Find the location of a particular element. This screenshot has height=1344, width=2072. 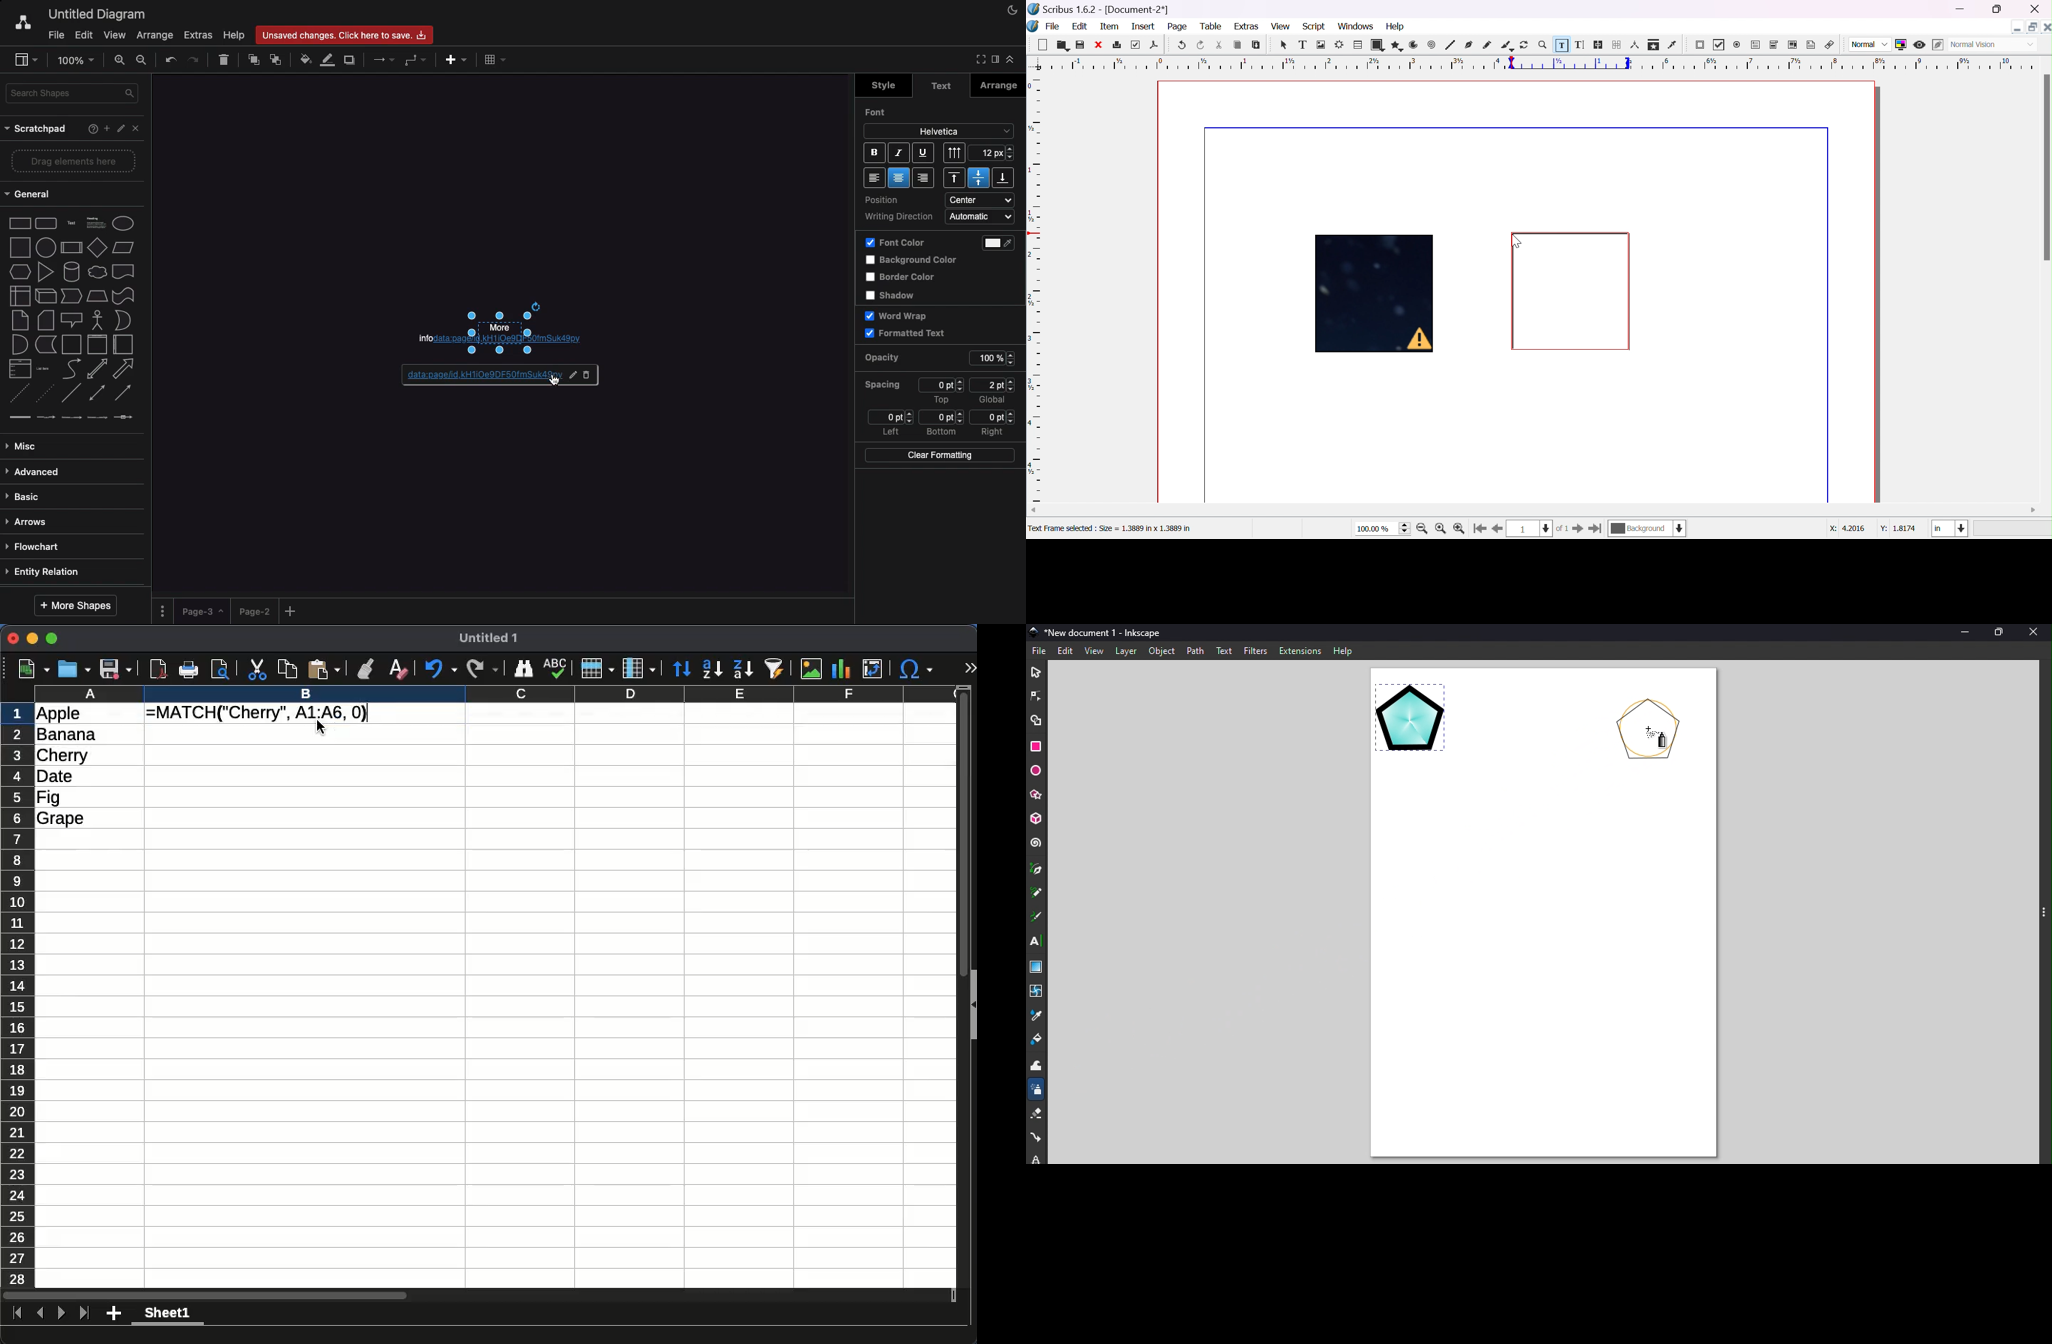

scroll left is located at coordinates (1032, 510).